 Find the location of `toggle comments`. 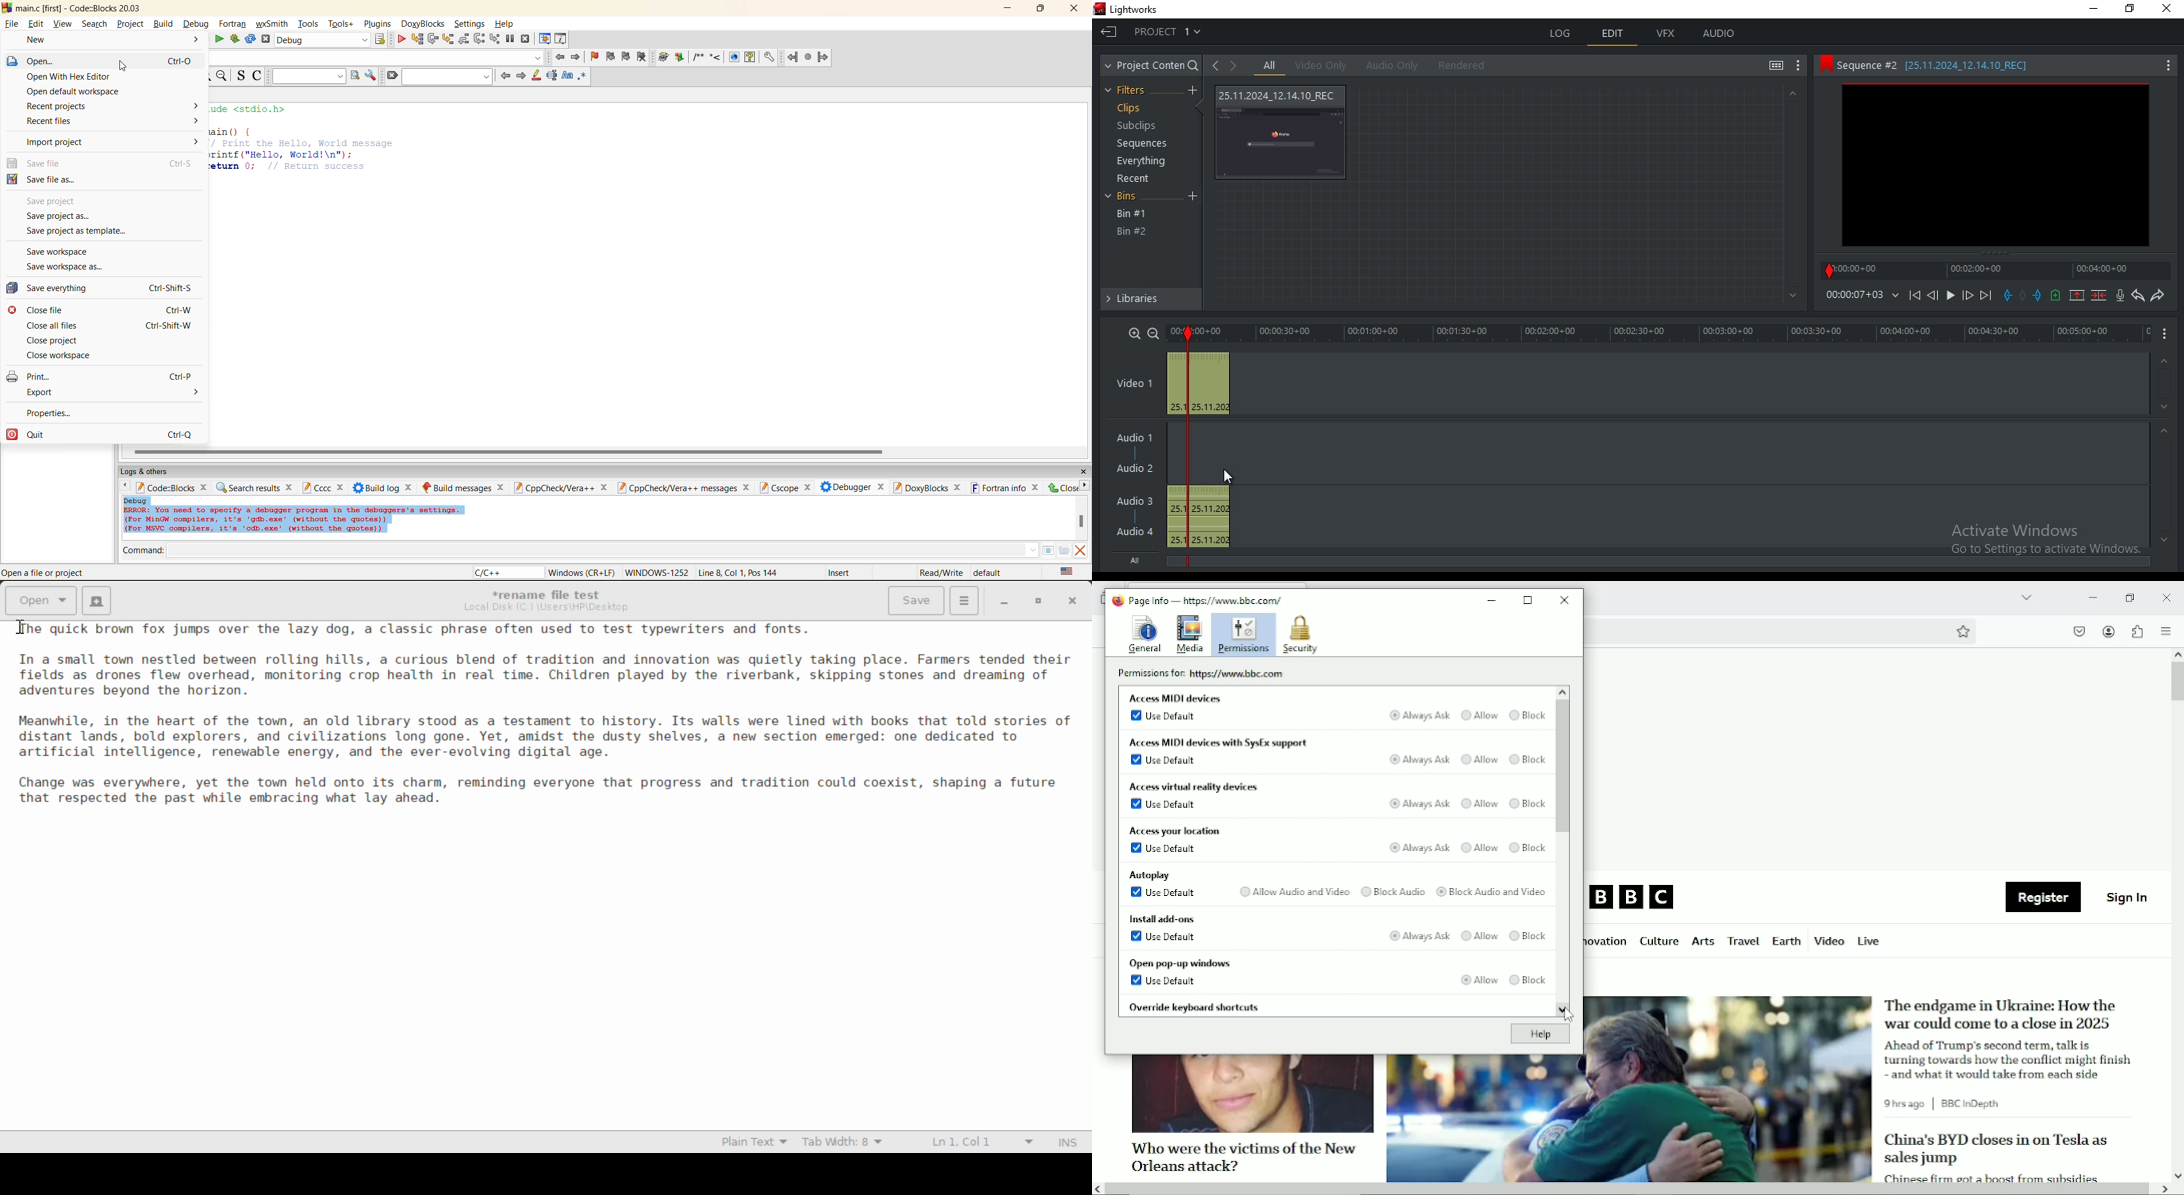

toggle comments is located at coordinates (258, 75).